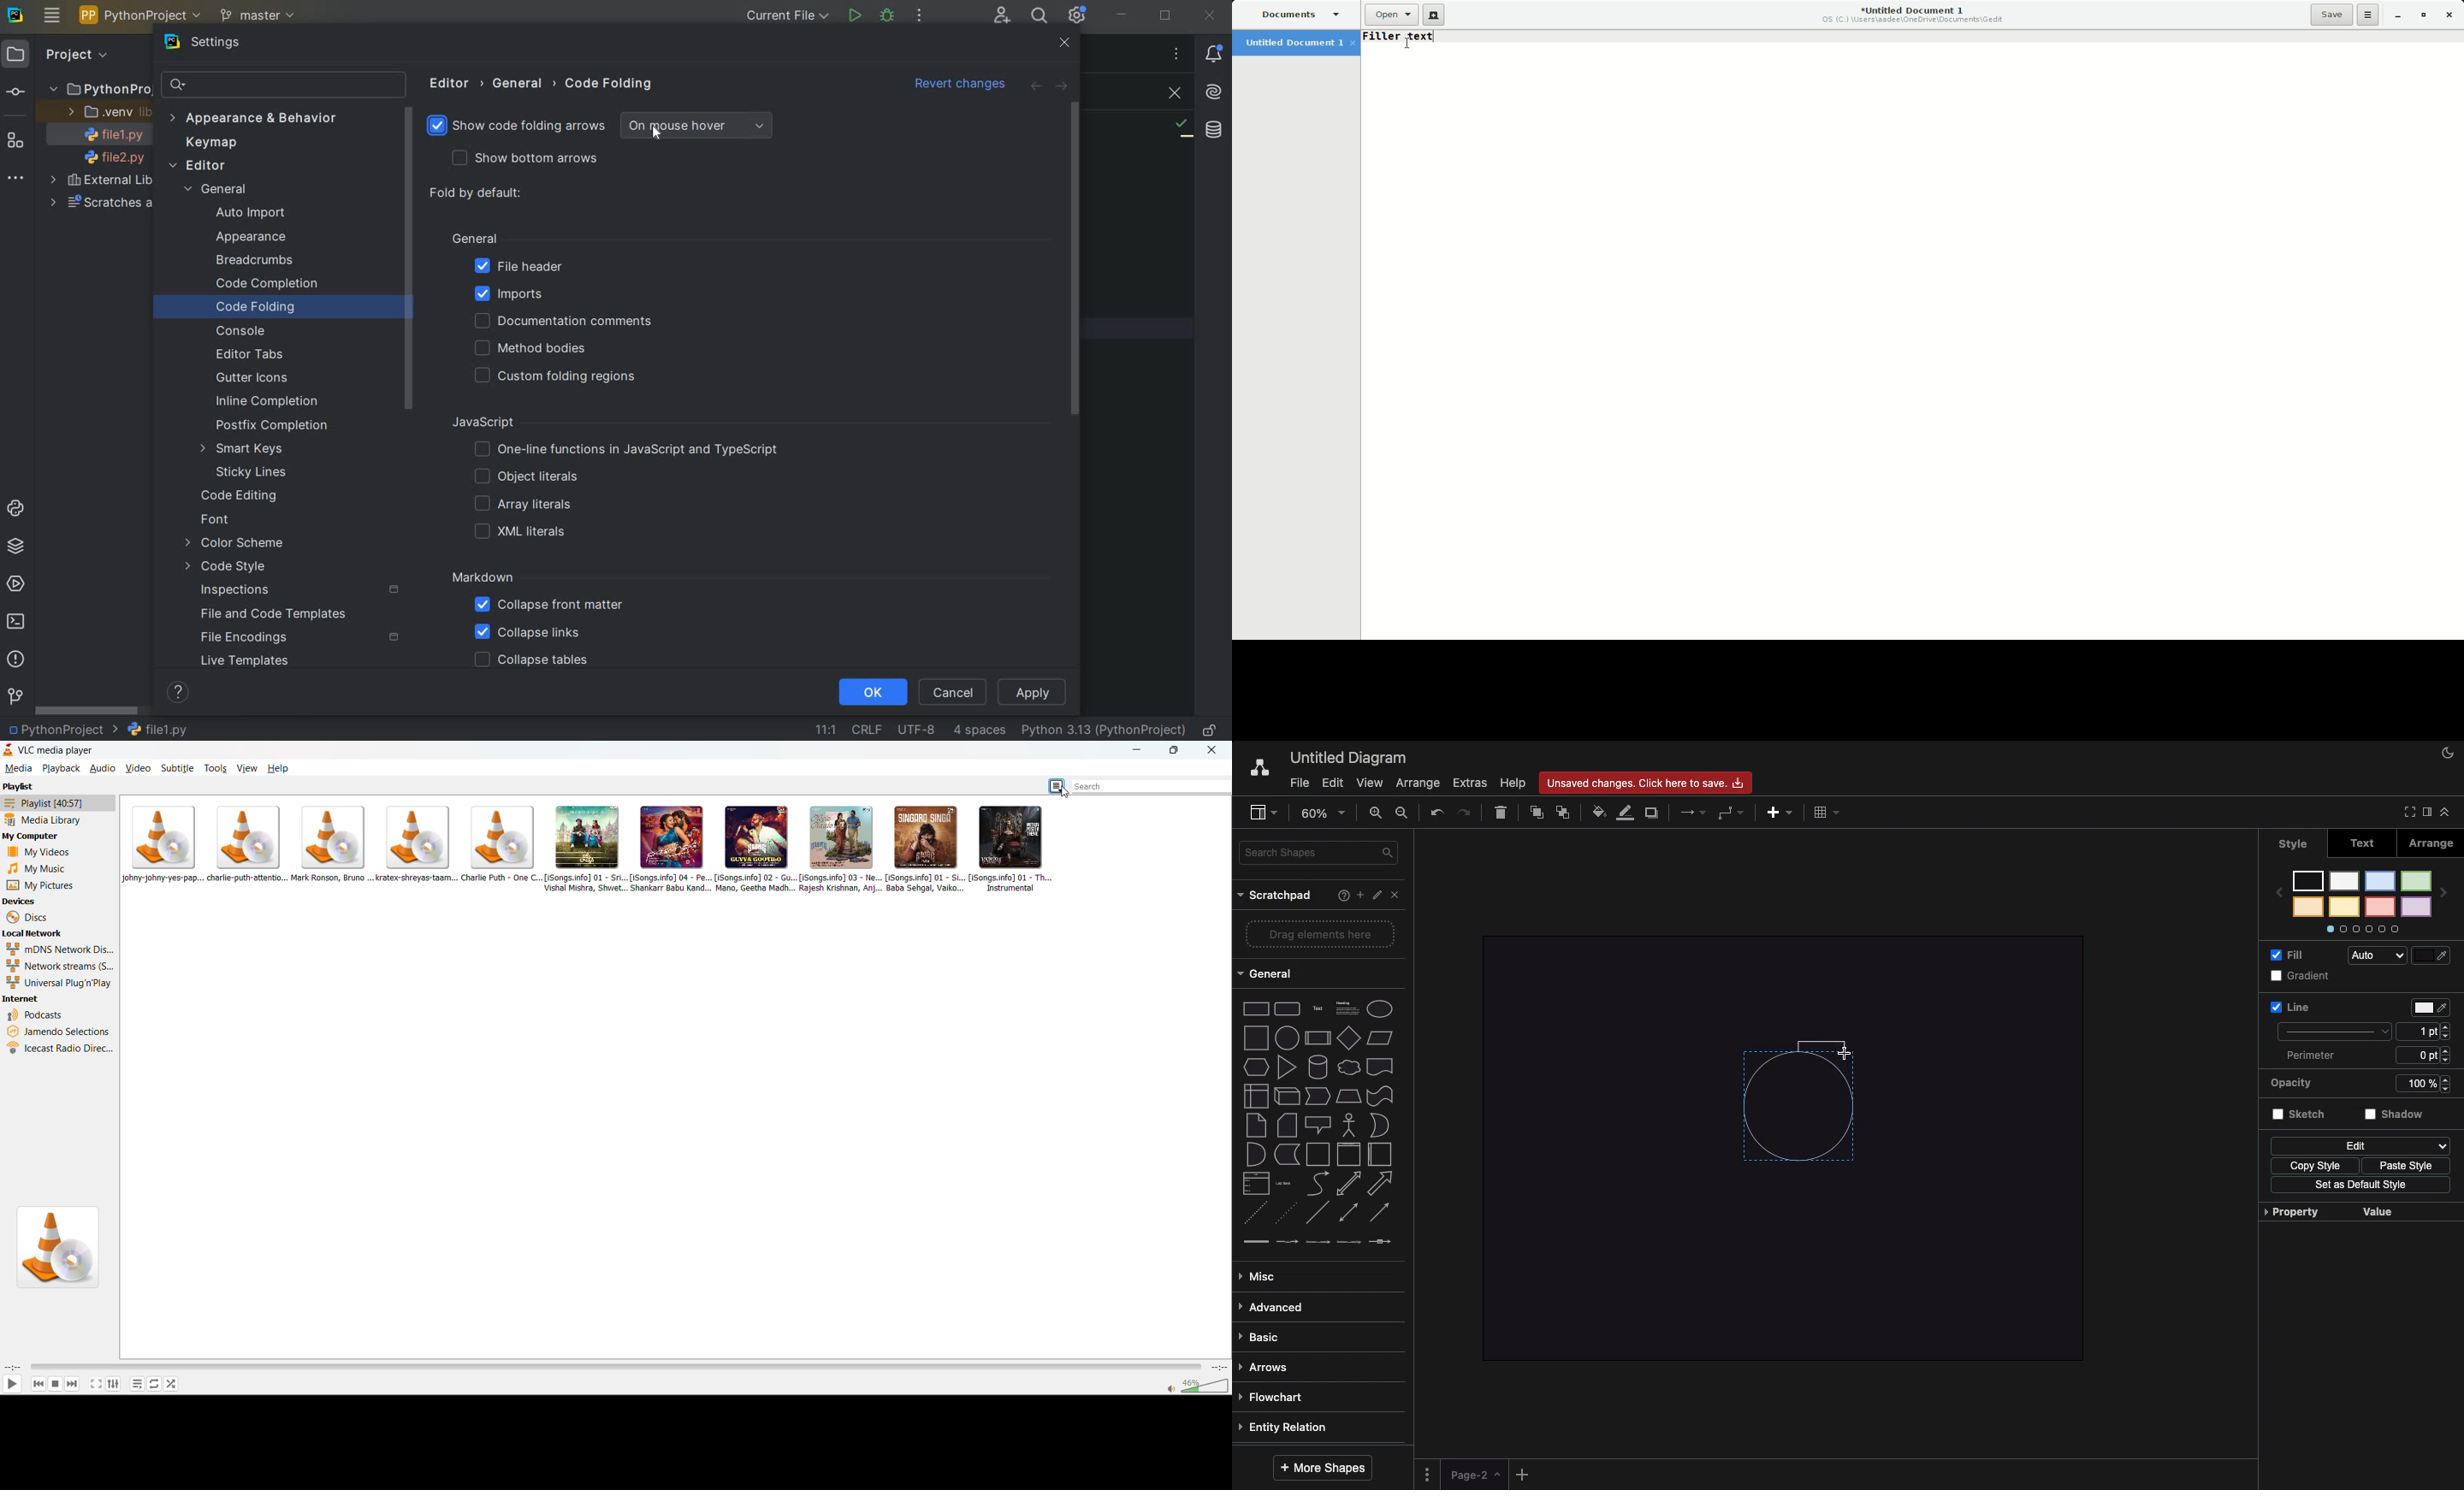 The image size is (2464, 1512). Describe the element at coordinates (523, 478) in the screenshot. I see `OBJECT LITERALS` at that location.